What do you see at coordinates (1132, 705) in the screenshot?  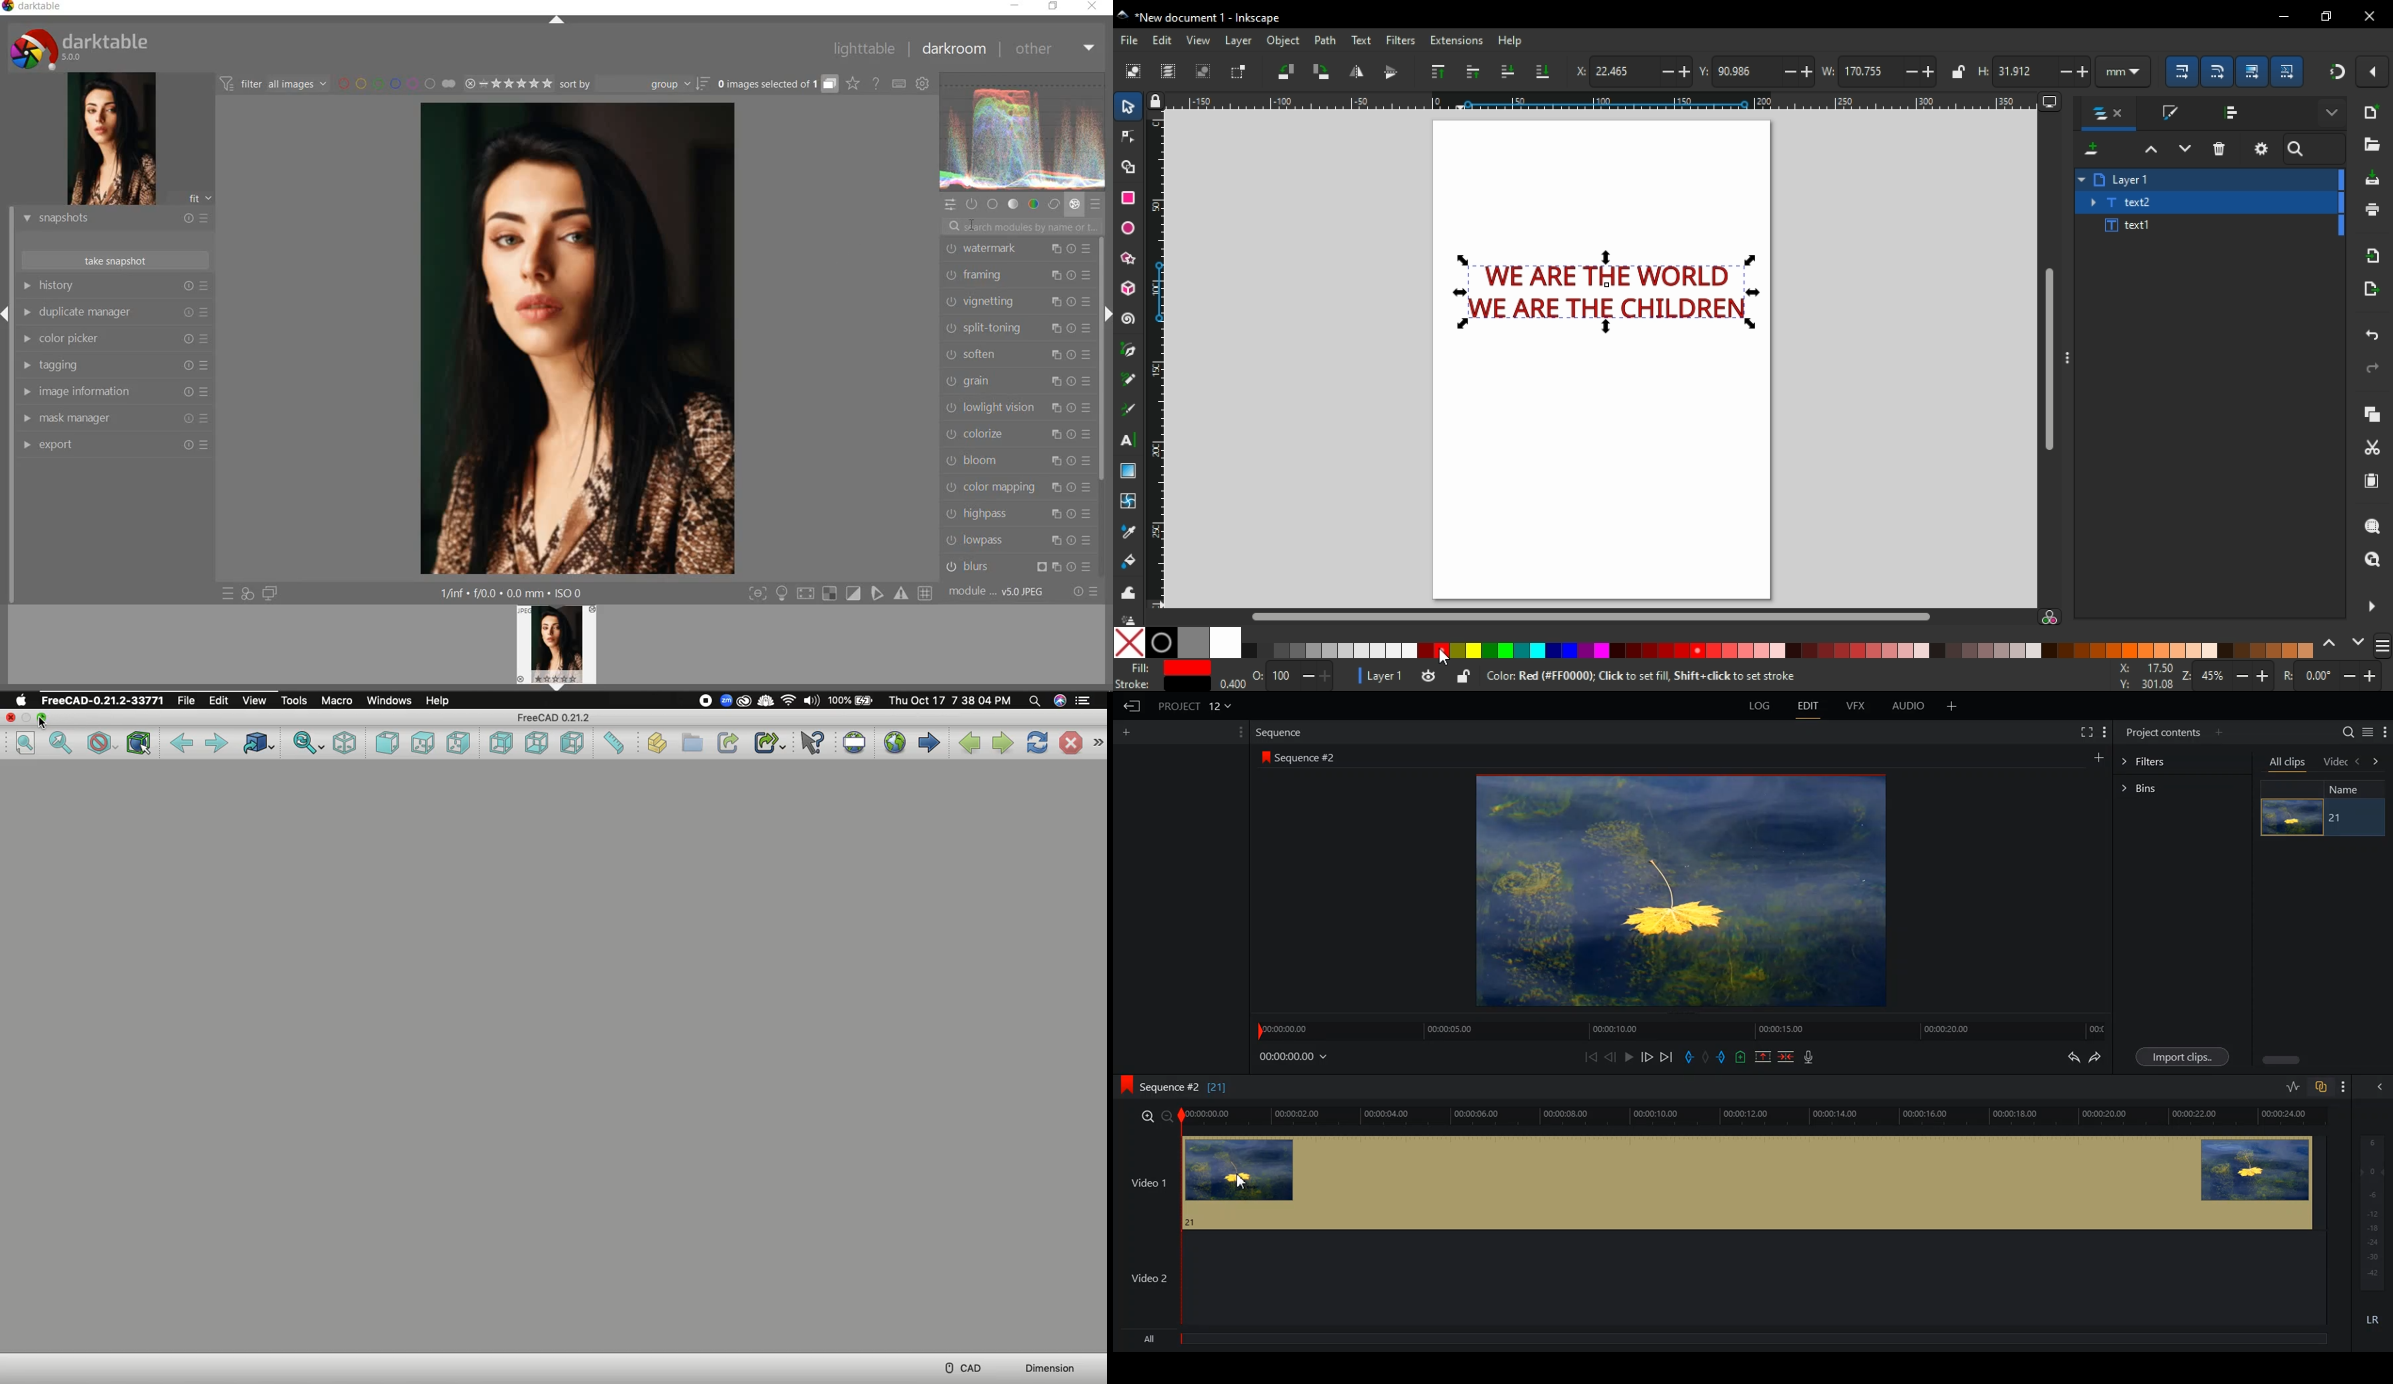 I see `Go Back` at bounding box center [1132, 705].